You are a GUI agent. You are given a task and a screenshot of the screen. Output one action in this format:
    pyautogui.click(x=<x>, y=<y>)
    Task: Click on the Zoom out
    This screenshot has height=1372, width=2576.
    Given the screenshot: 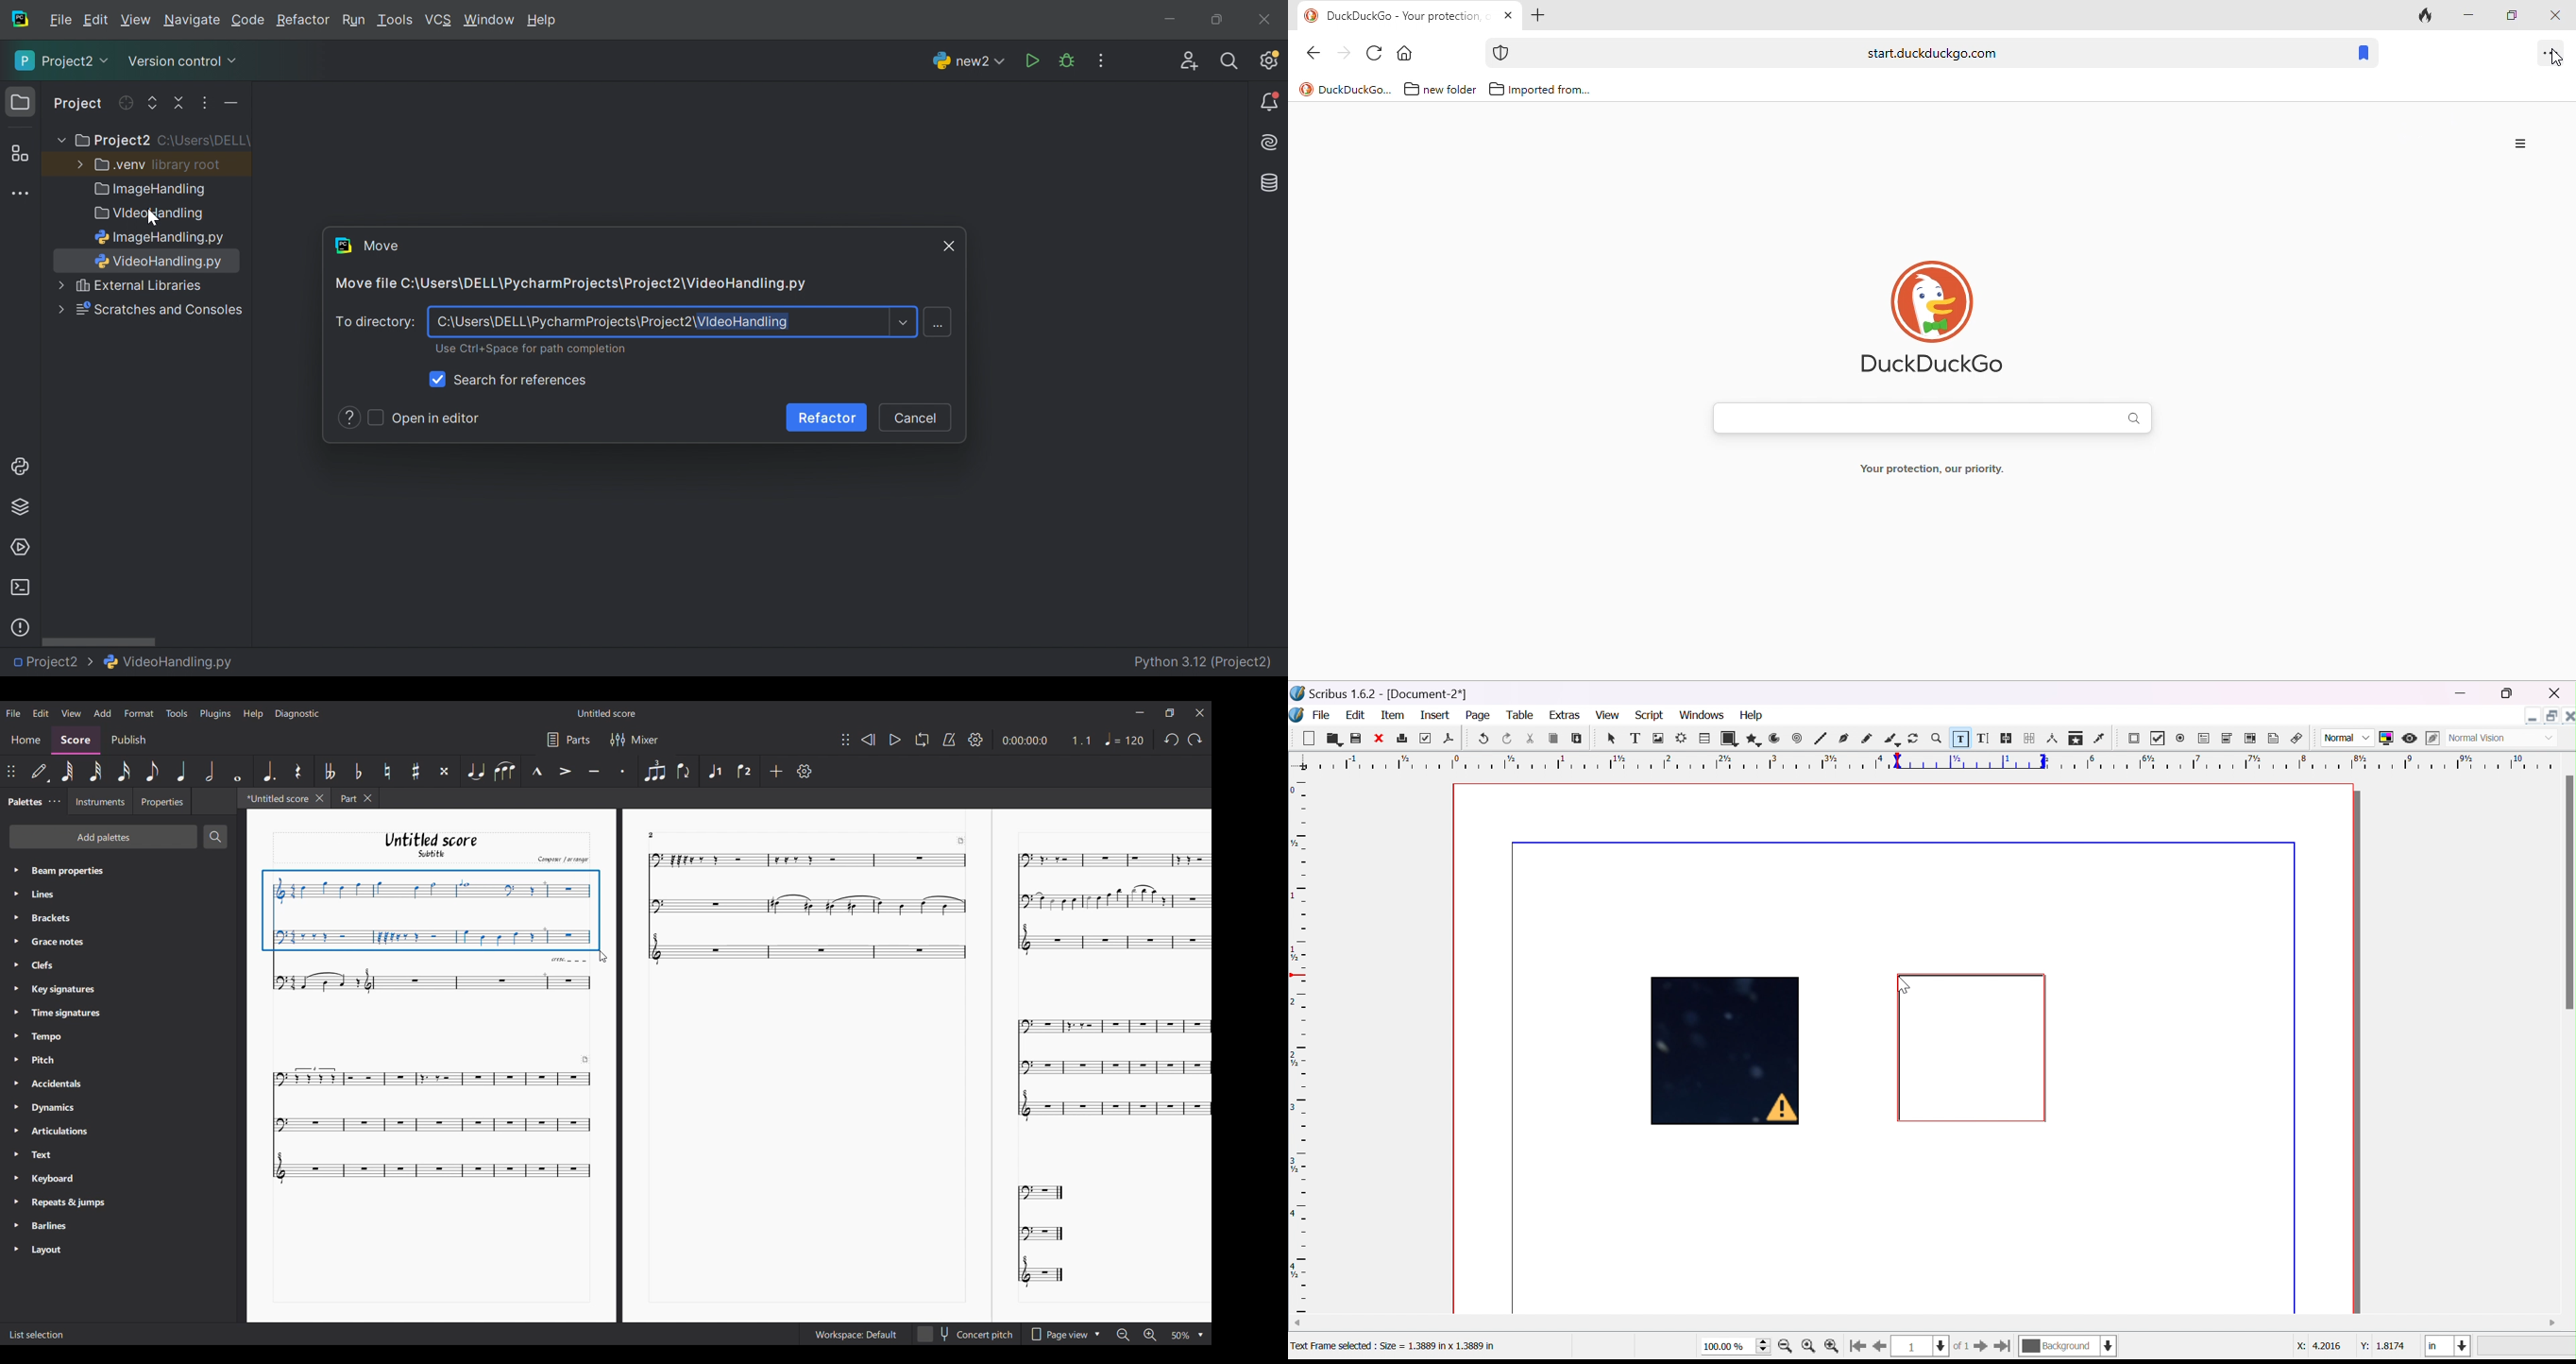 What is the action you would take?
    pyautogui.click(x=1124, y=1336)
    